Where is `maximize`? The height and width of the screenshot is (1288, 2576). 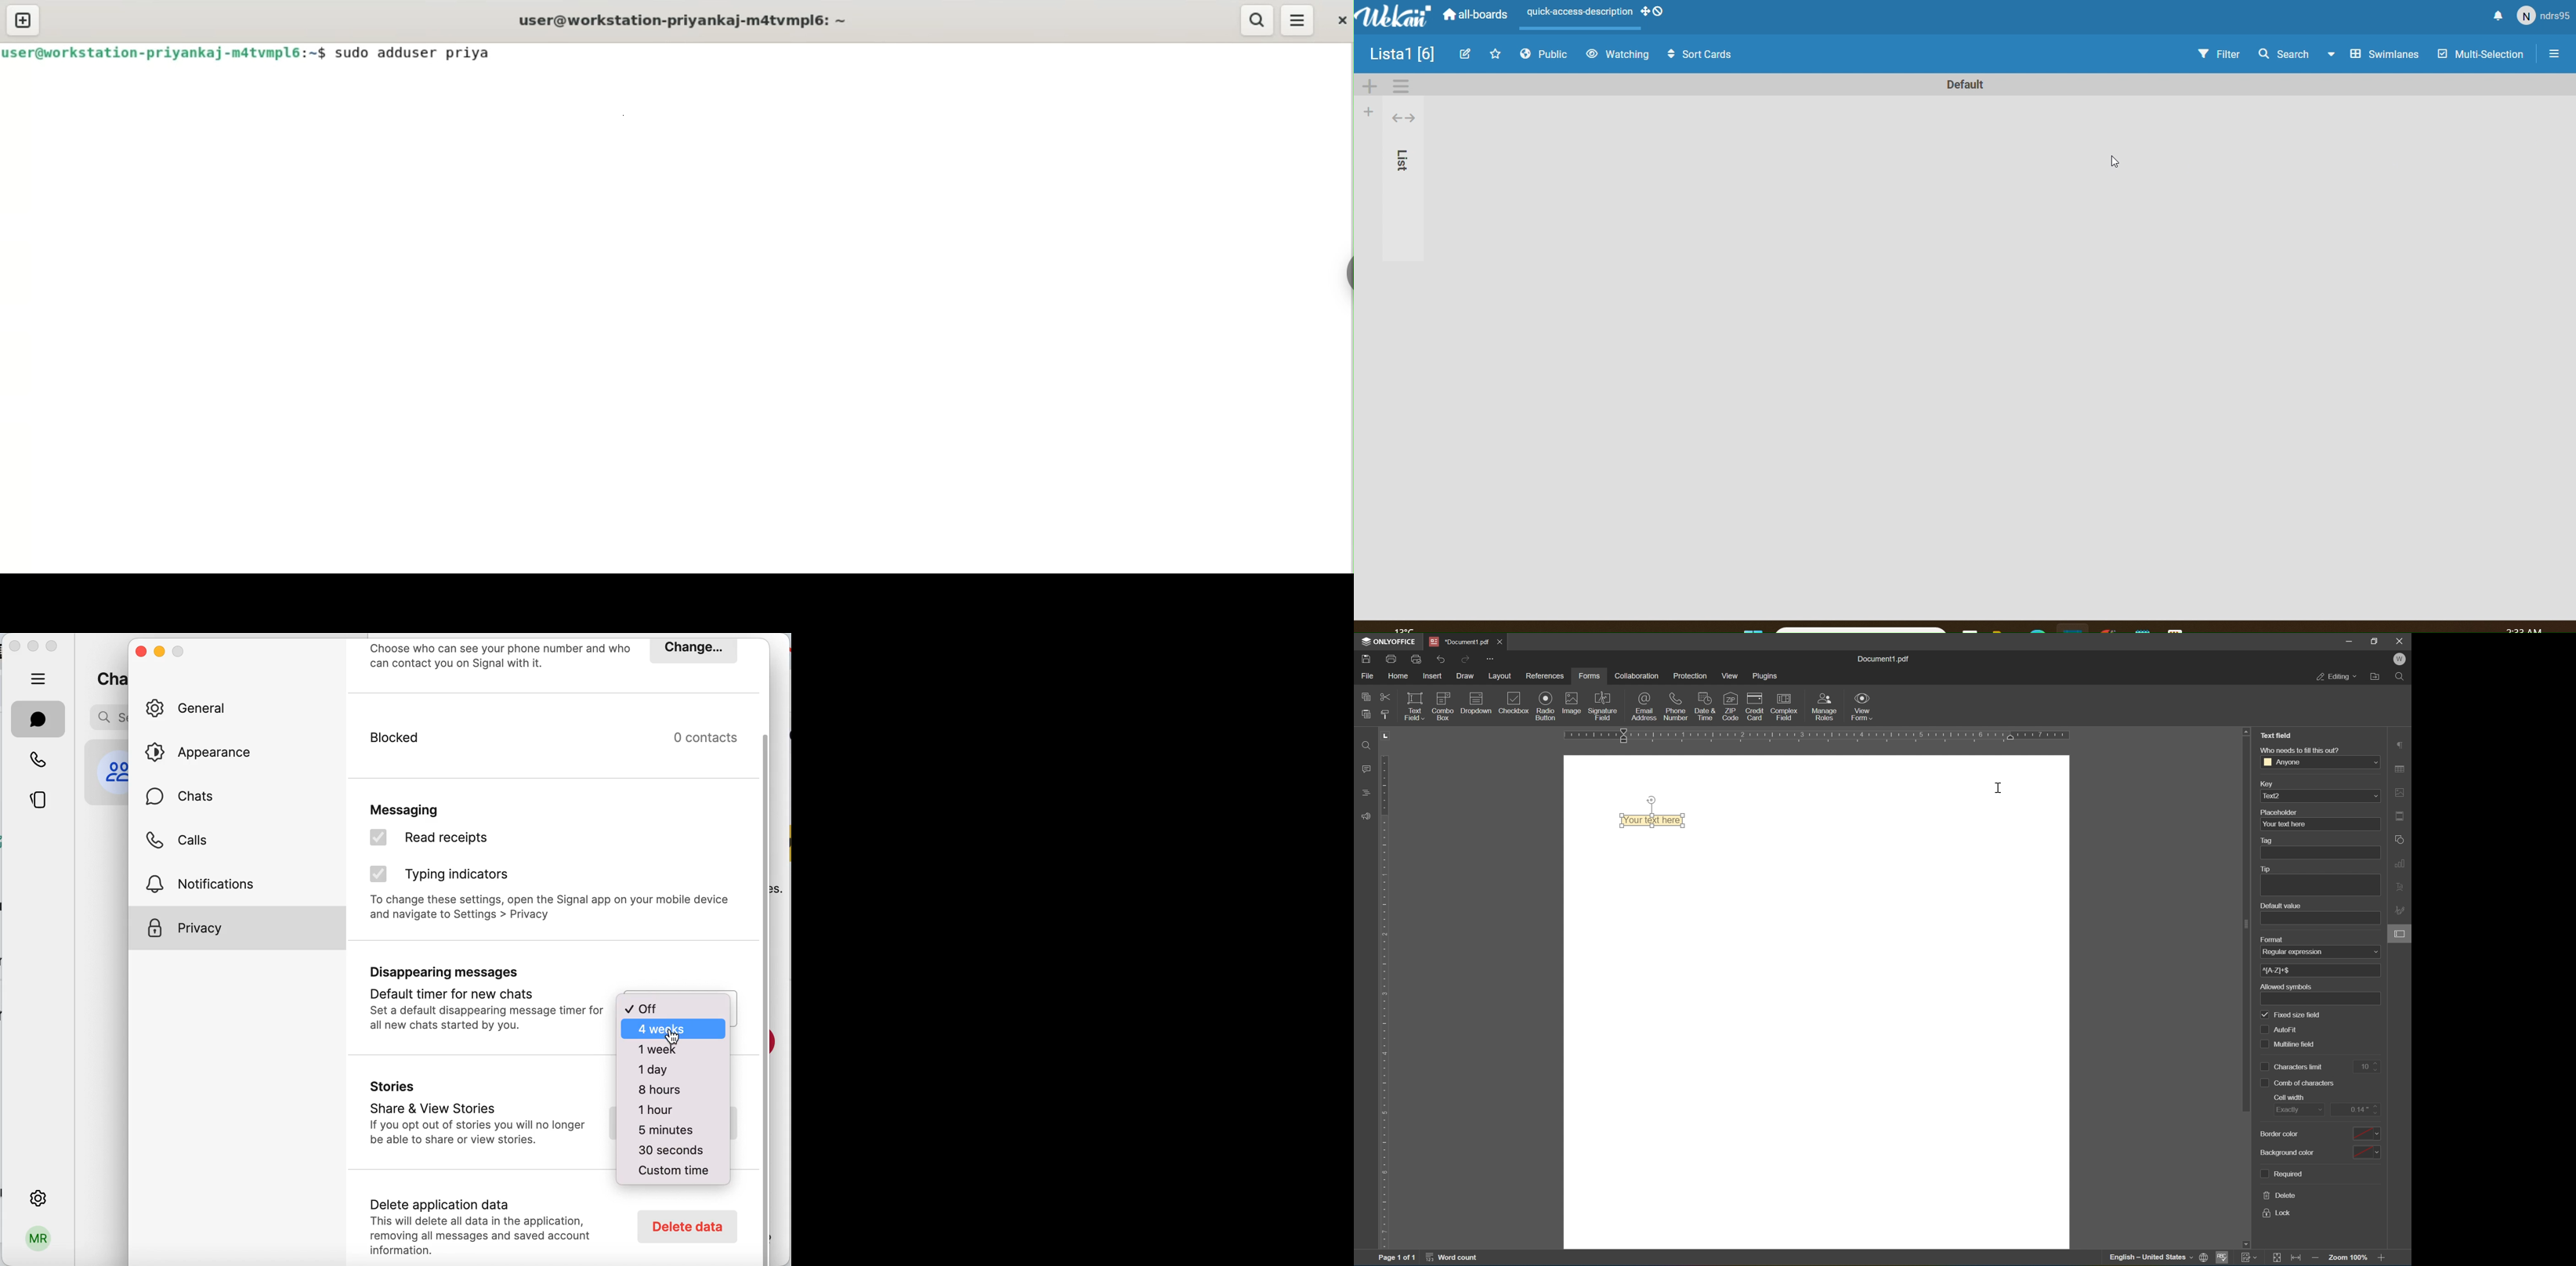 maximize is located at coordinates (180, 651).